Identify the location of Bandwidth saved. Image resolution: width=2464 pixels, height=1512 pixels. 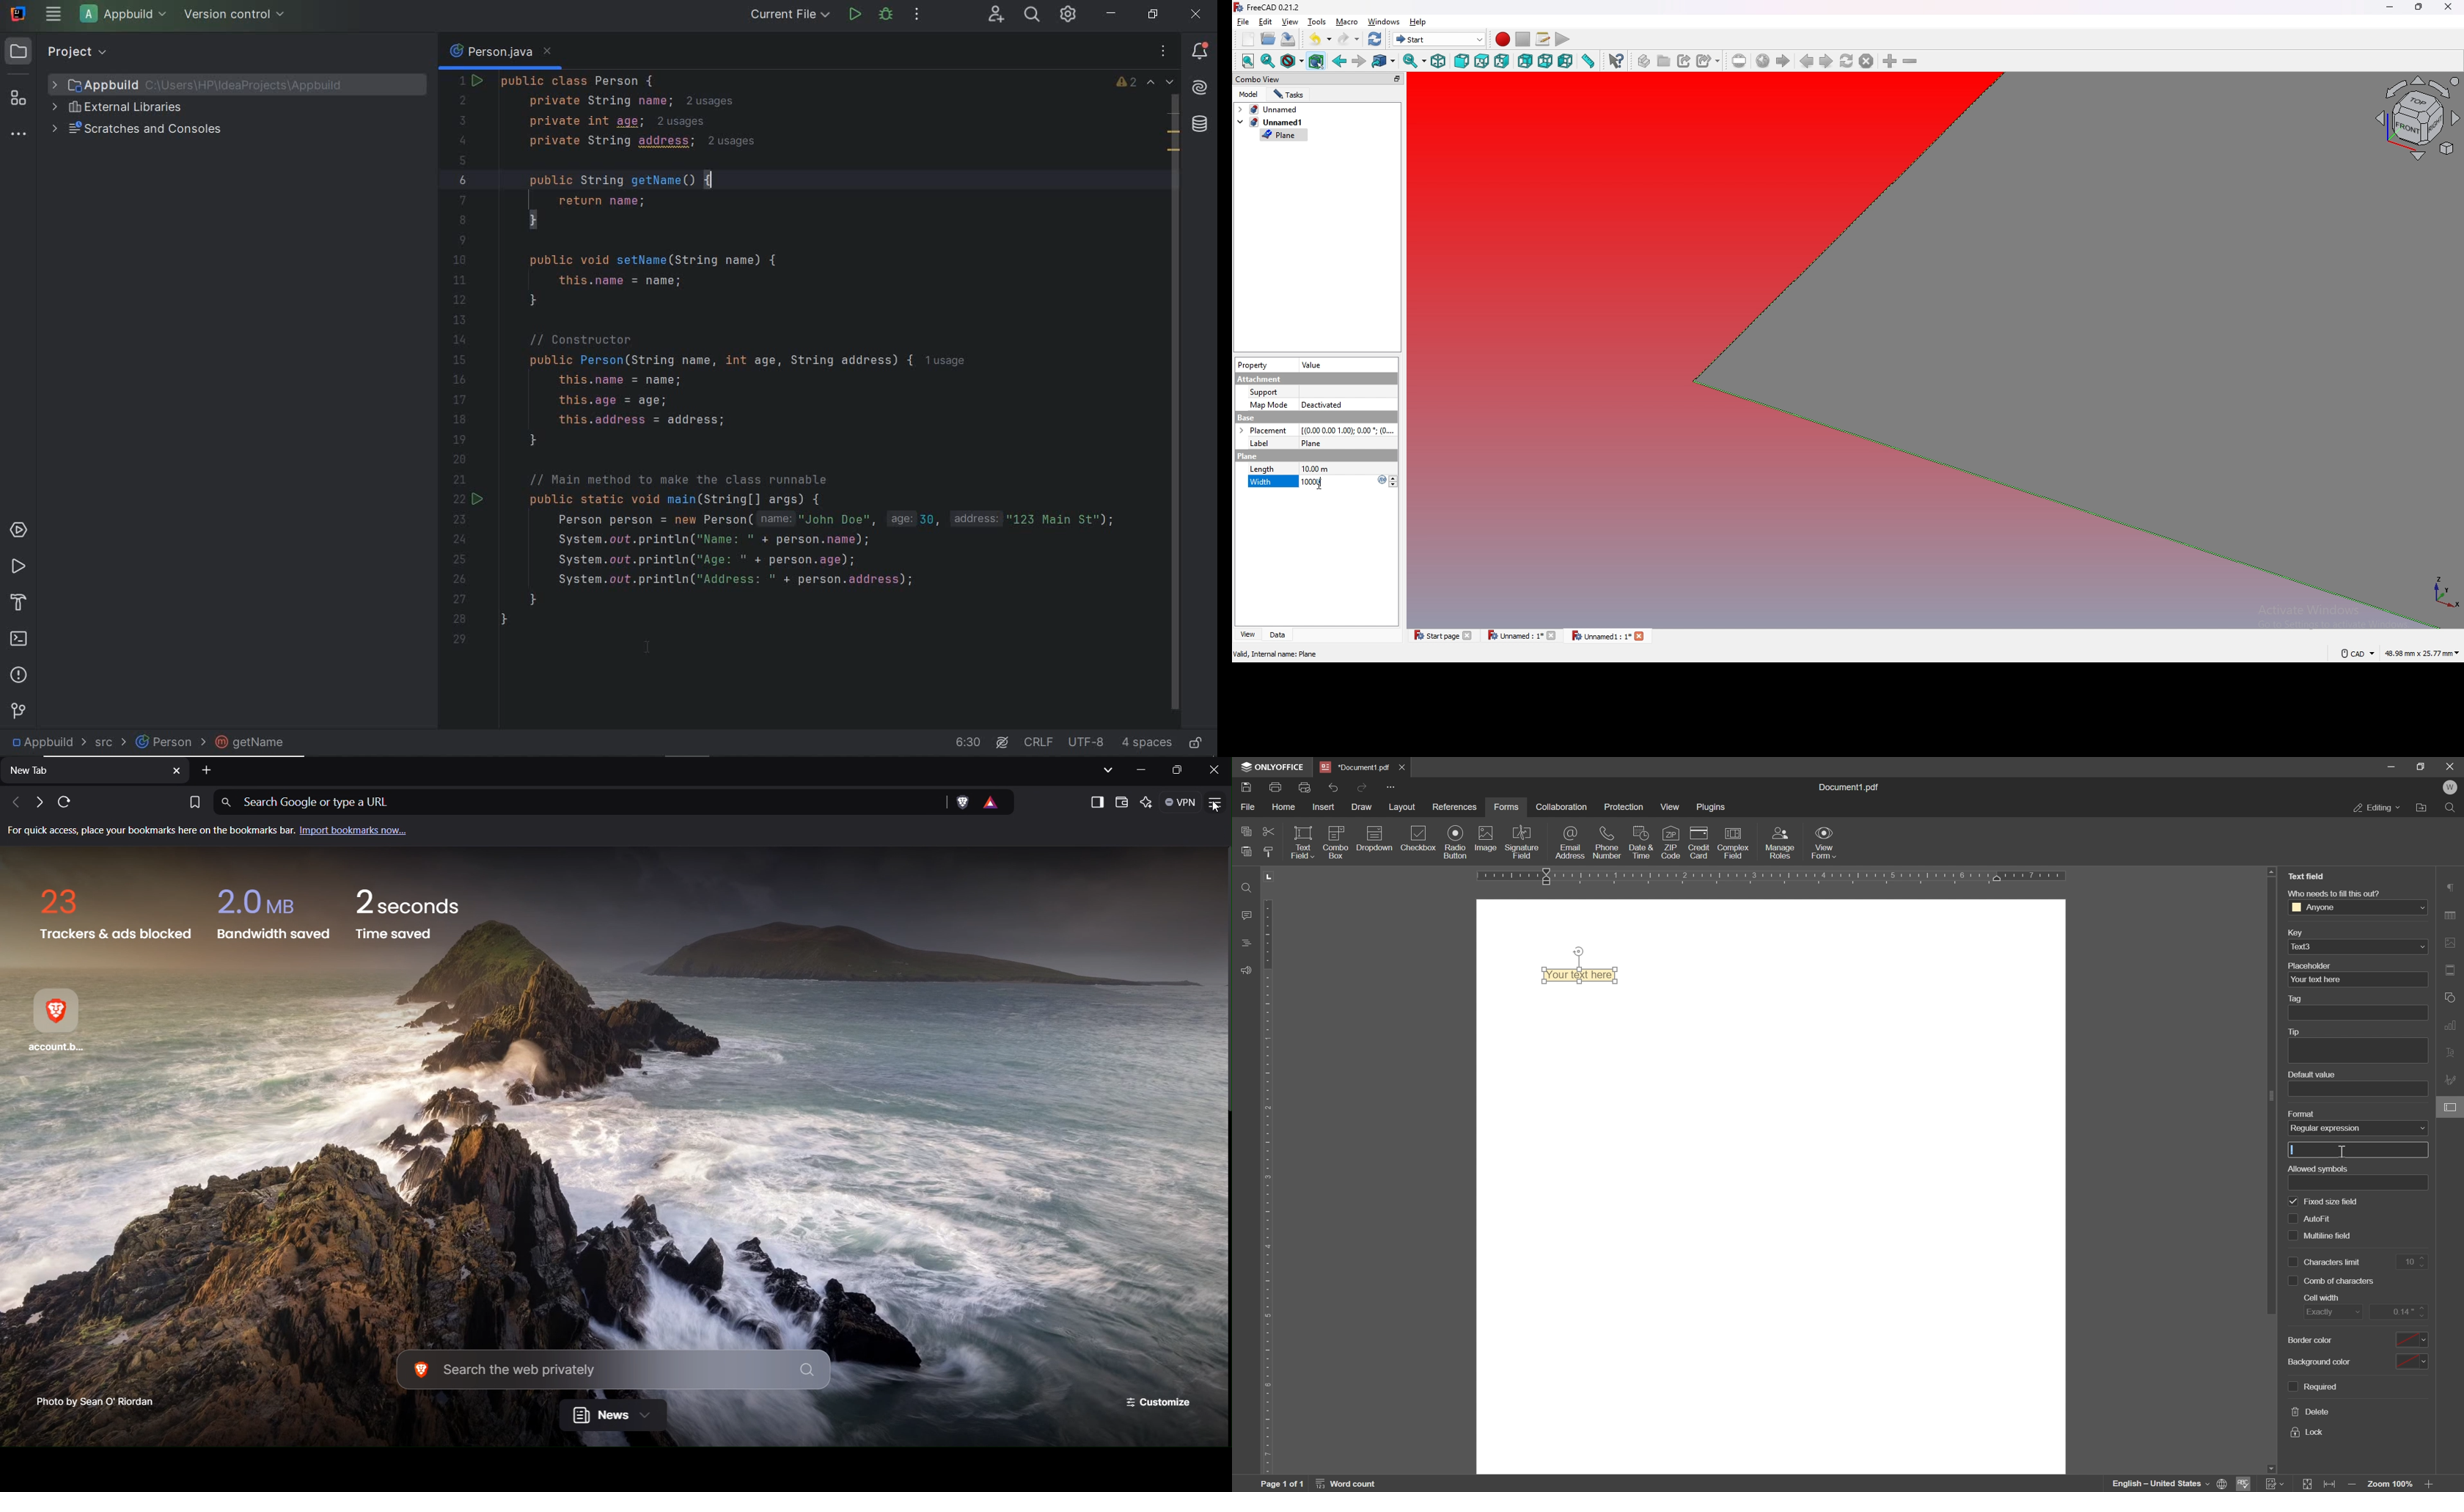
(271, 913).